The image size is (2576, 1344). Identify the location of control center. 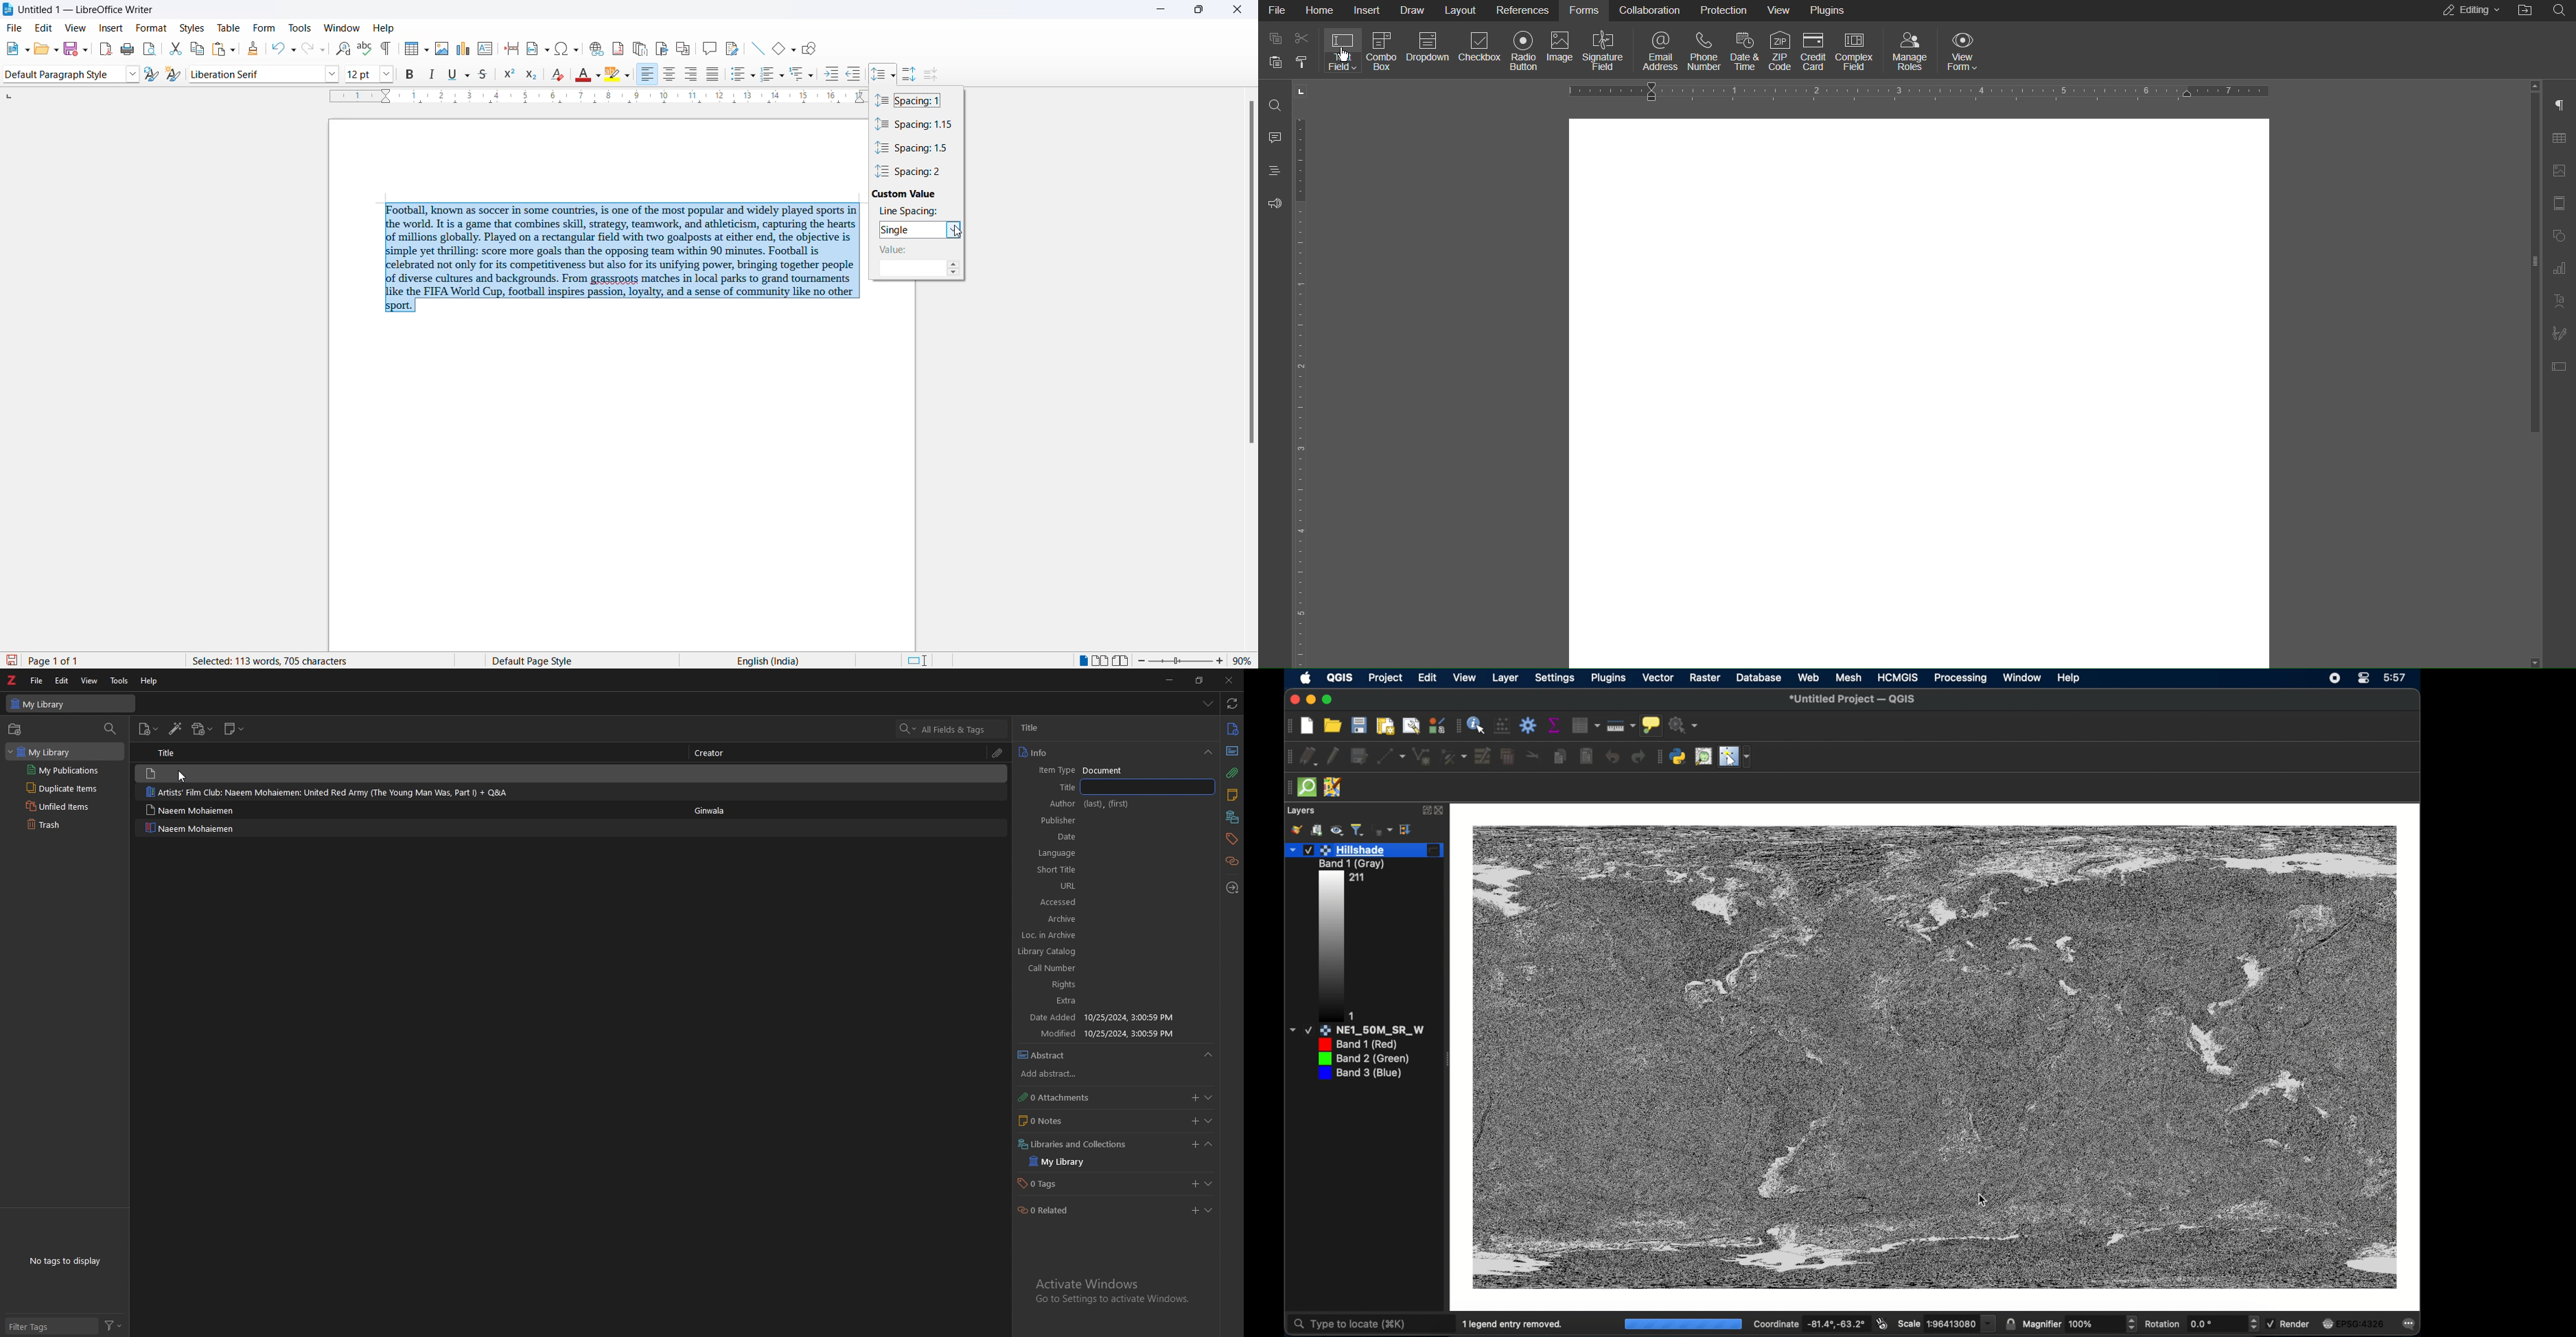
(2365, 679).